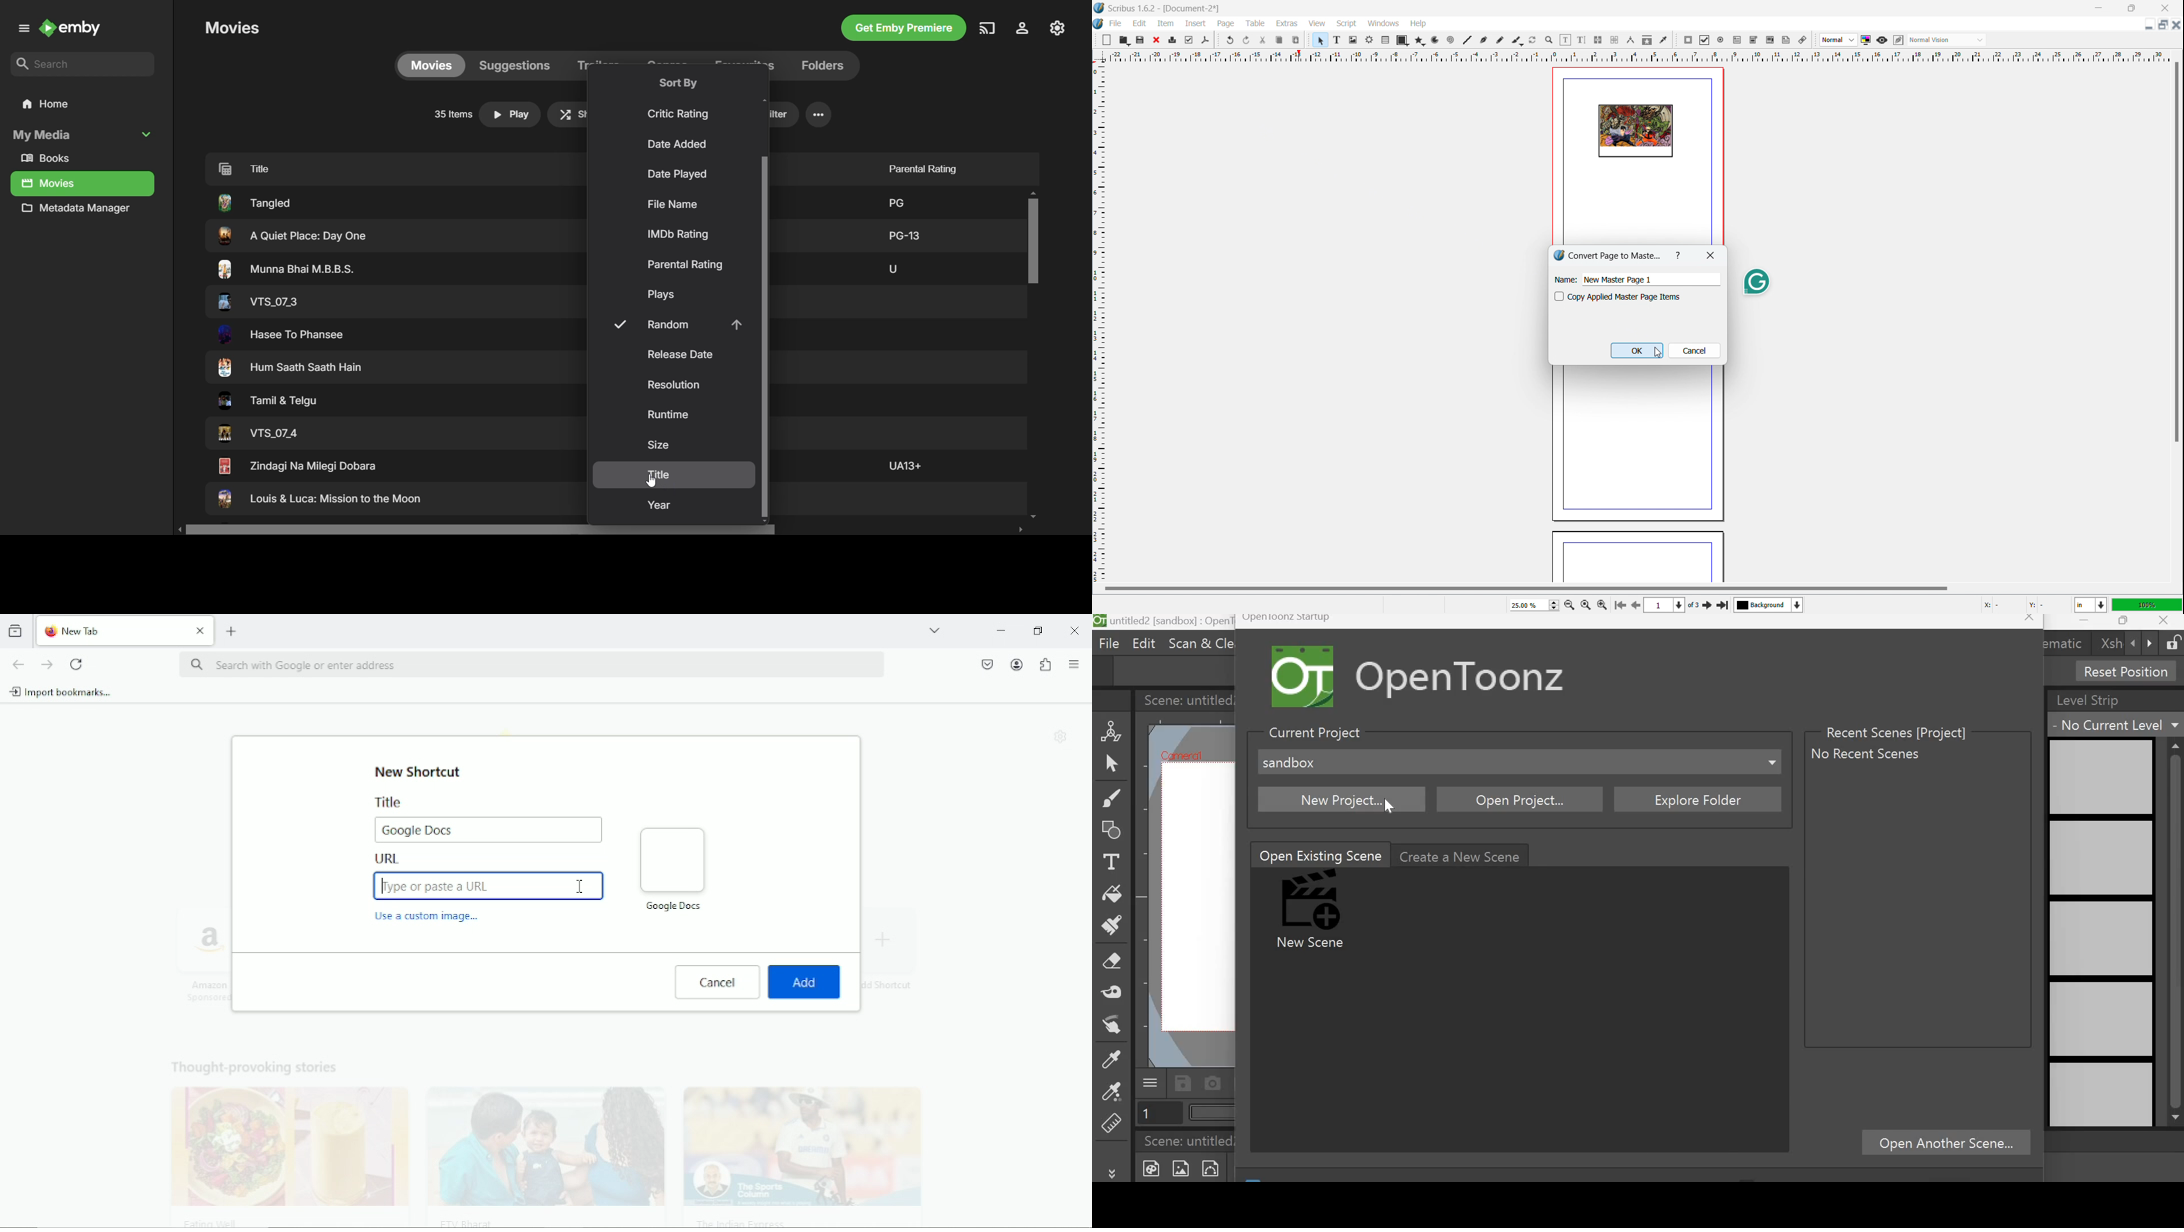  What do you see at coordinates (1216, 1168) in the screenshot?
I see `New Vector level` at bounding box center [1216, 1168].